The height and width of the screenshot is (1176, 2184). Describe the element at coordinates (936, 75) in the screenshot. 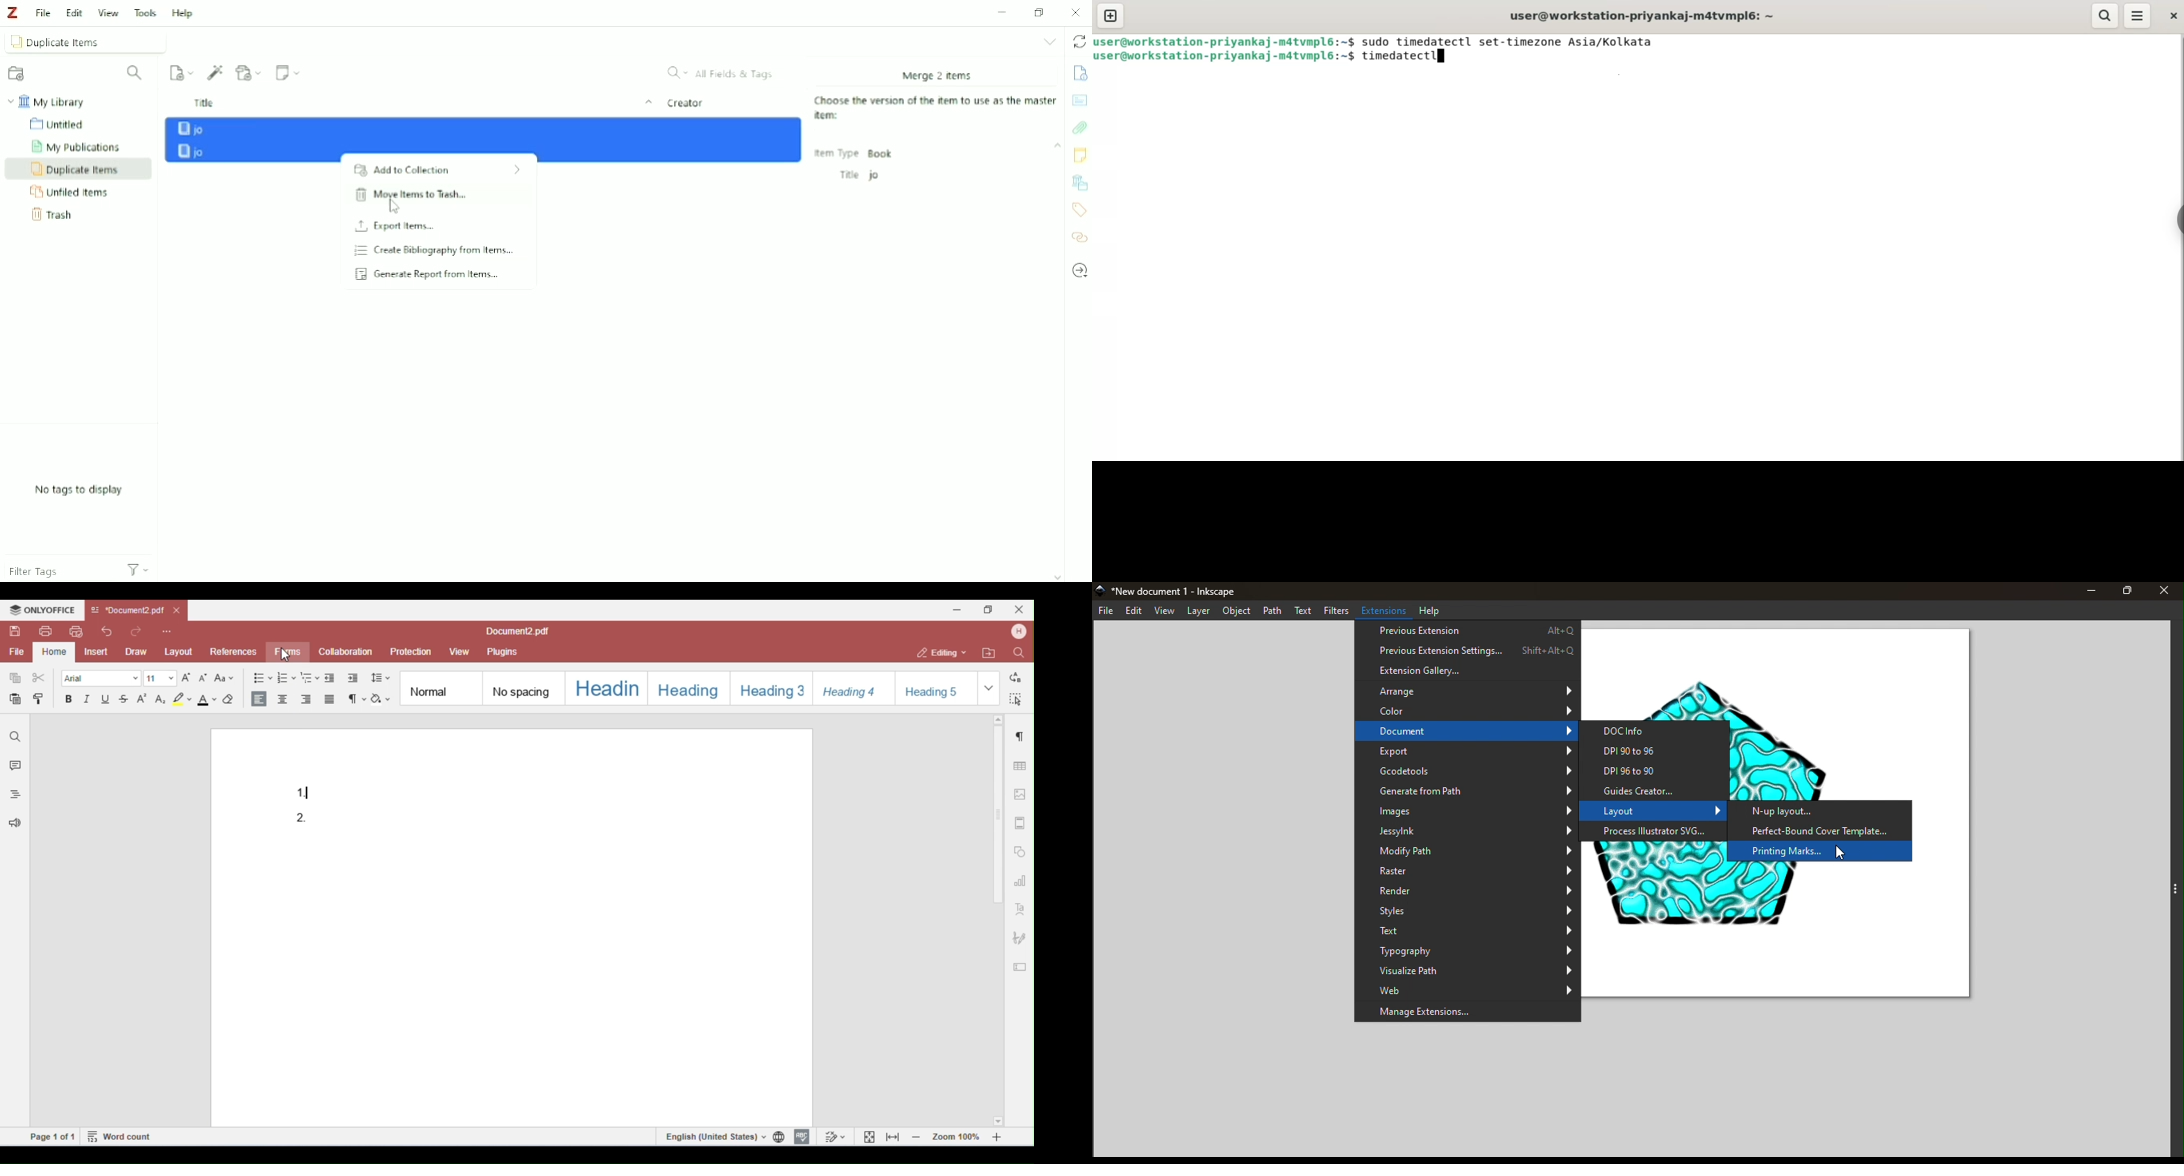

I see `Merge 2 items` at that location.